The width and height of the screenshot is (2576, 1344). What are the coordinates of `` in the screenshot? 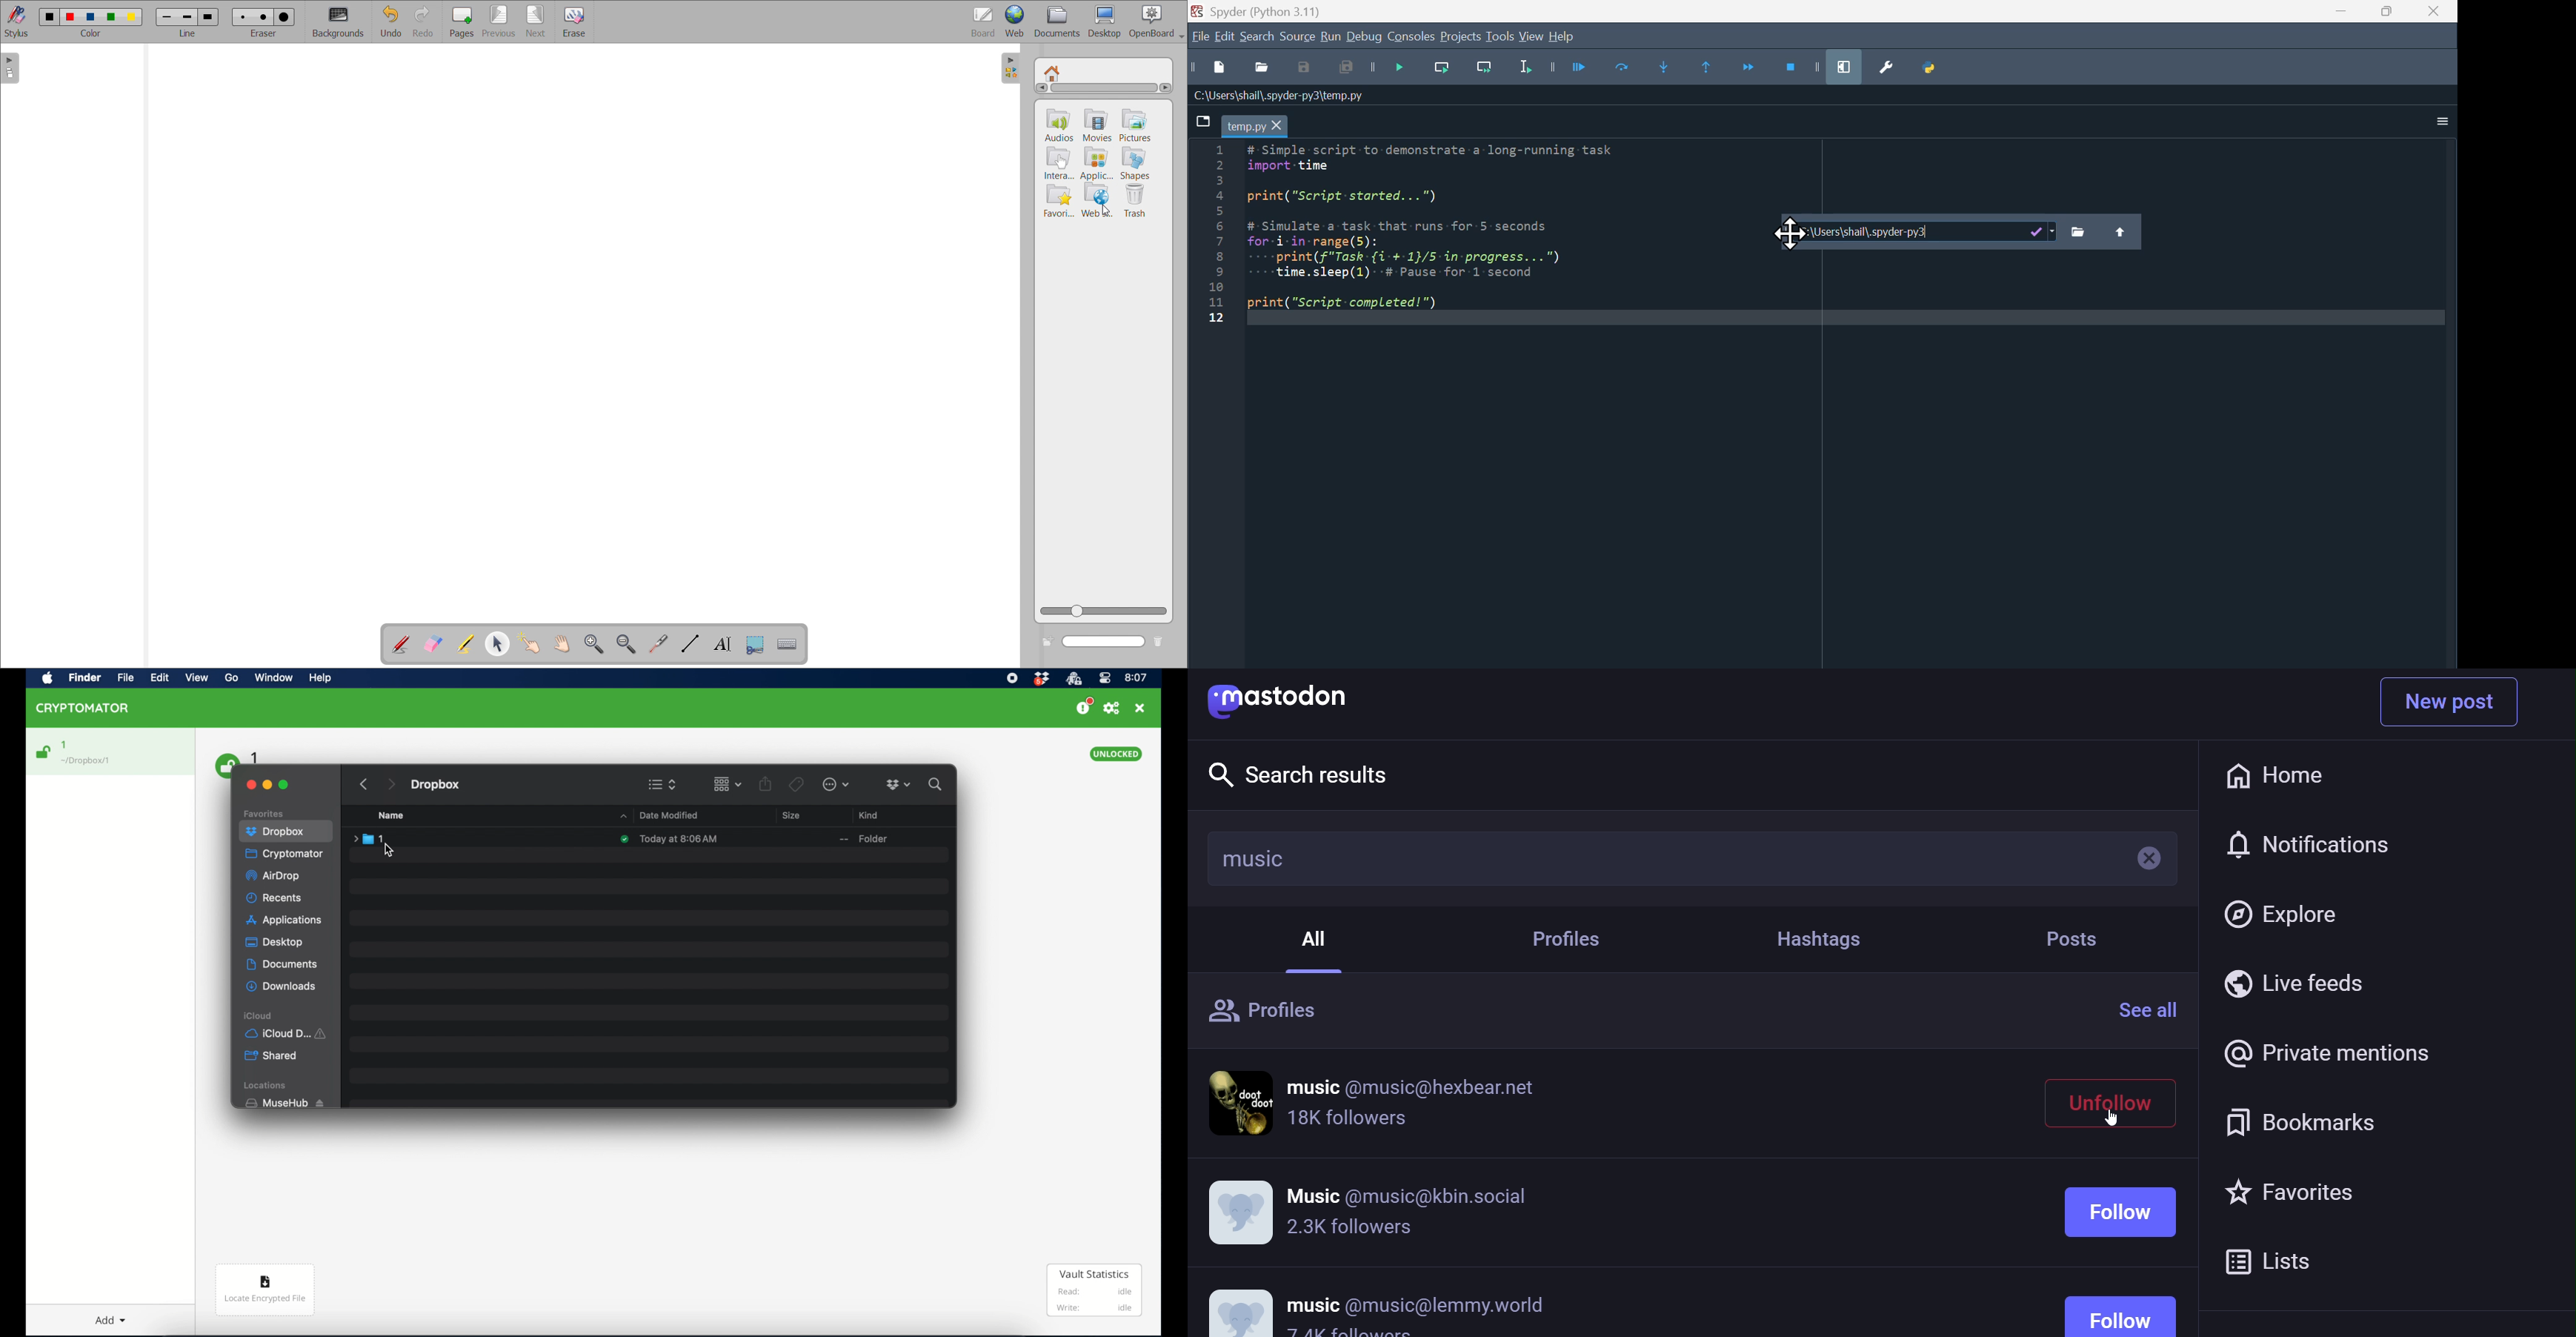 It's located at (1347, 71).